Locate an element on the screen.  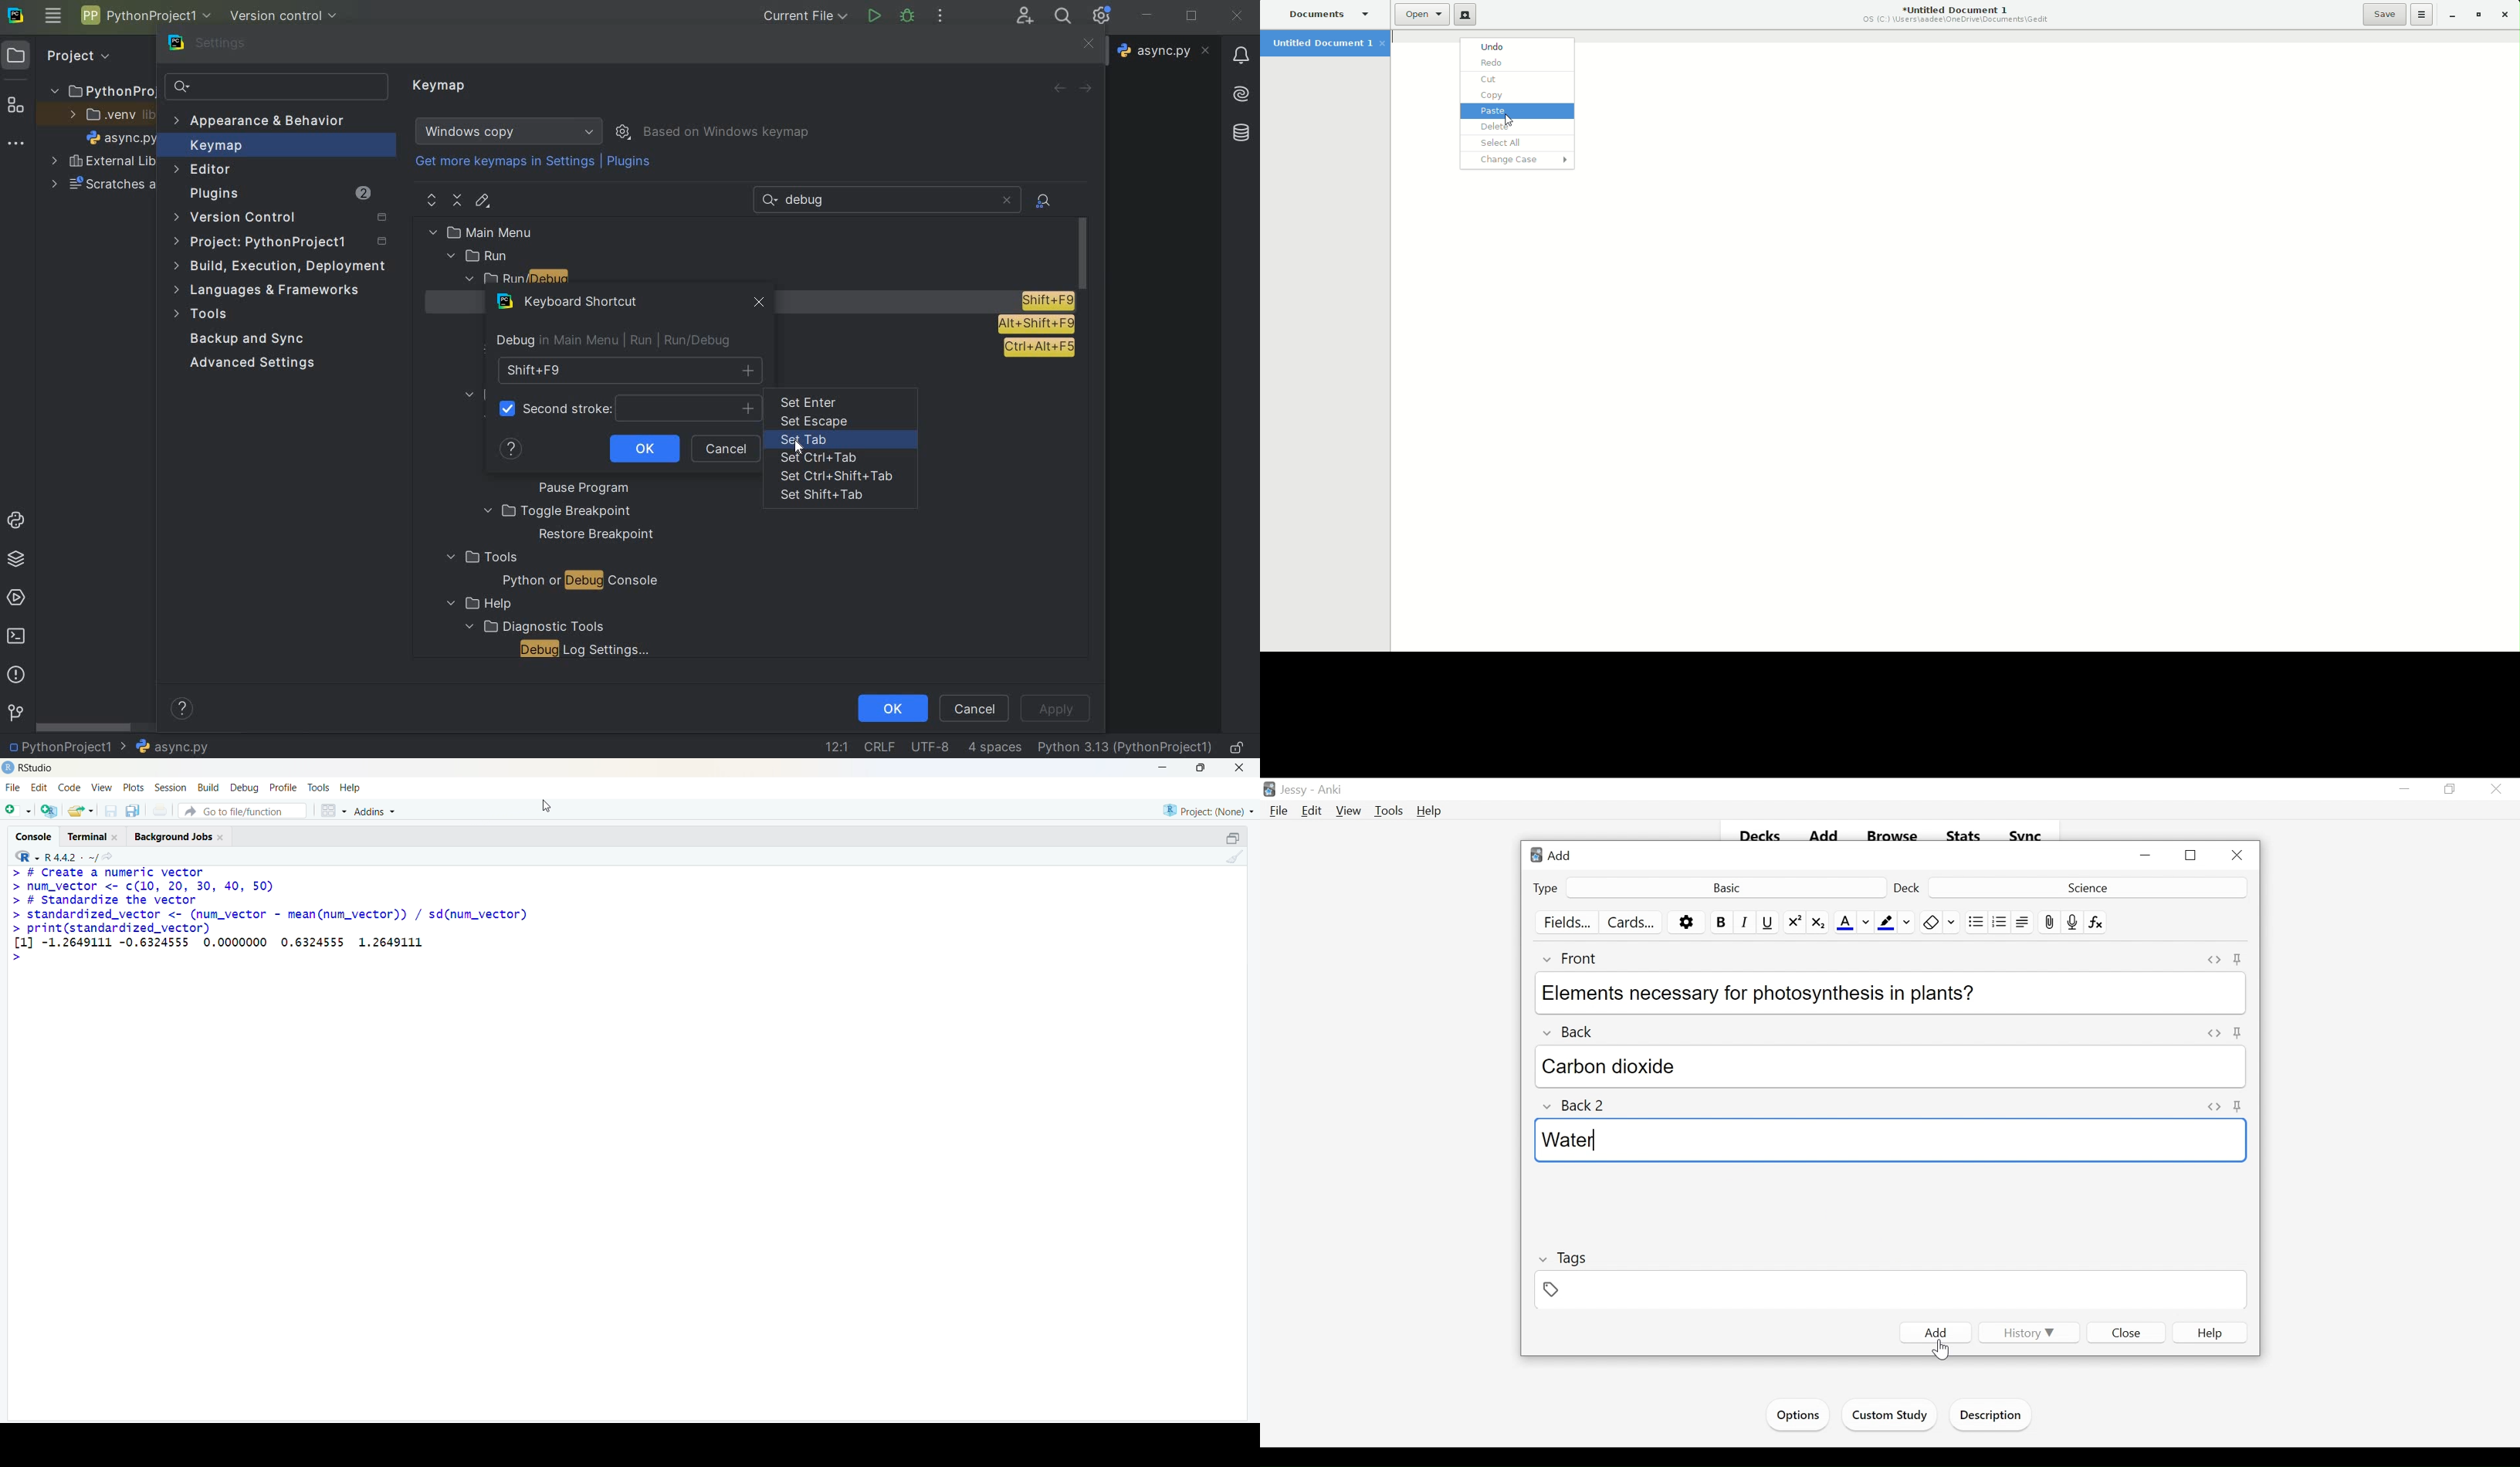
Record Audio is located at coordinates (2072, 922).